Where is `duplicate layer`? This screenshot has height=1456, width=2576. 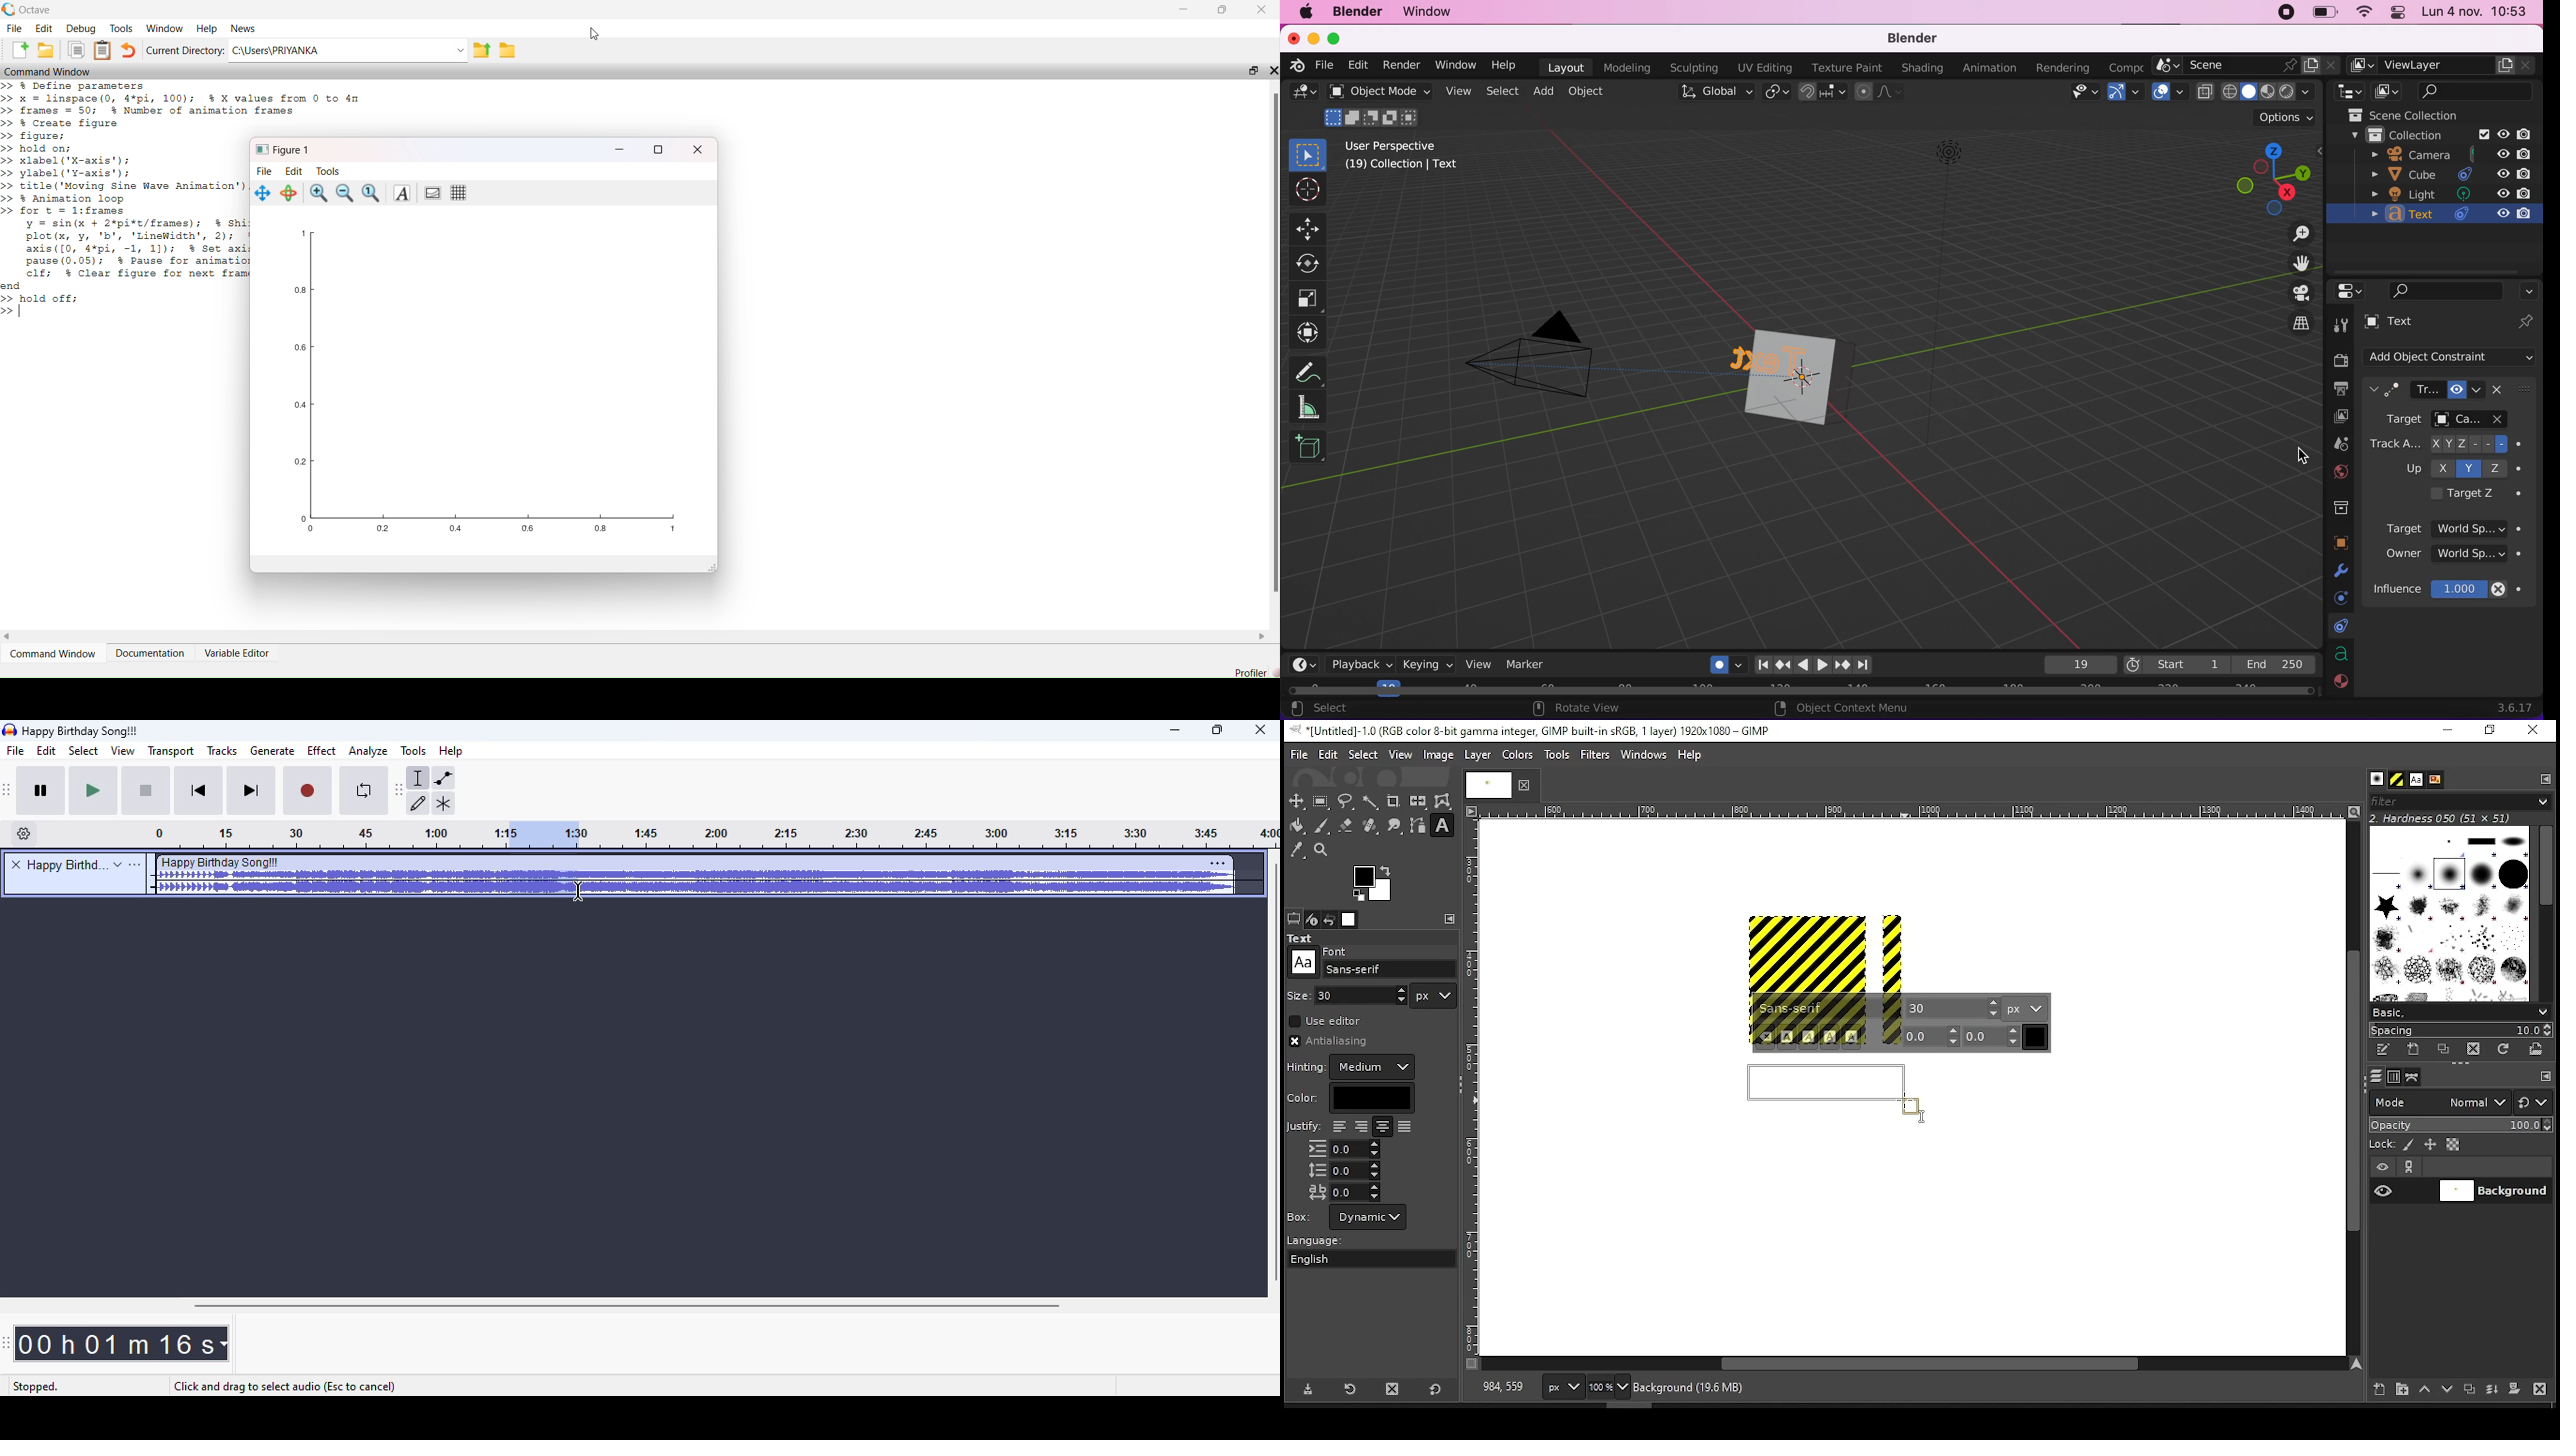 duplicate layer is located at coordinates (2472, 1391).